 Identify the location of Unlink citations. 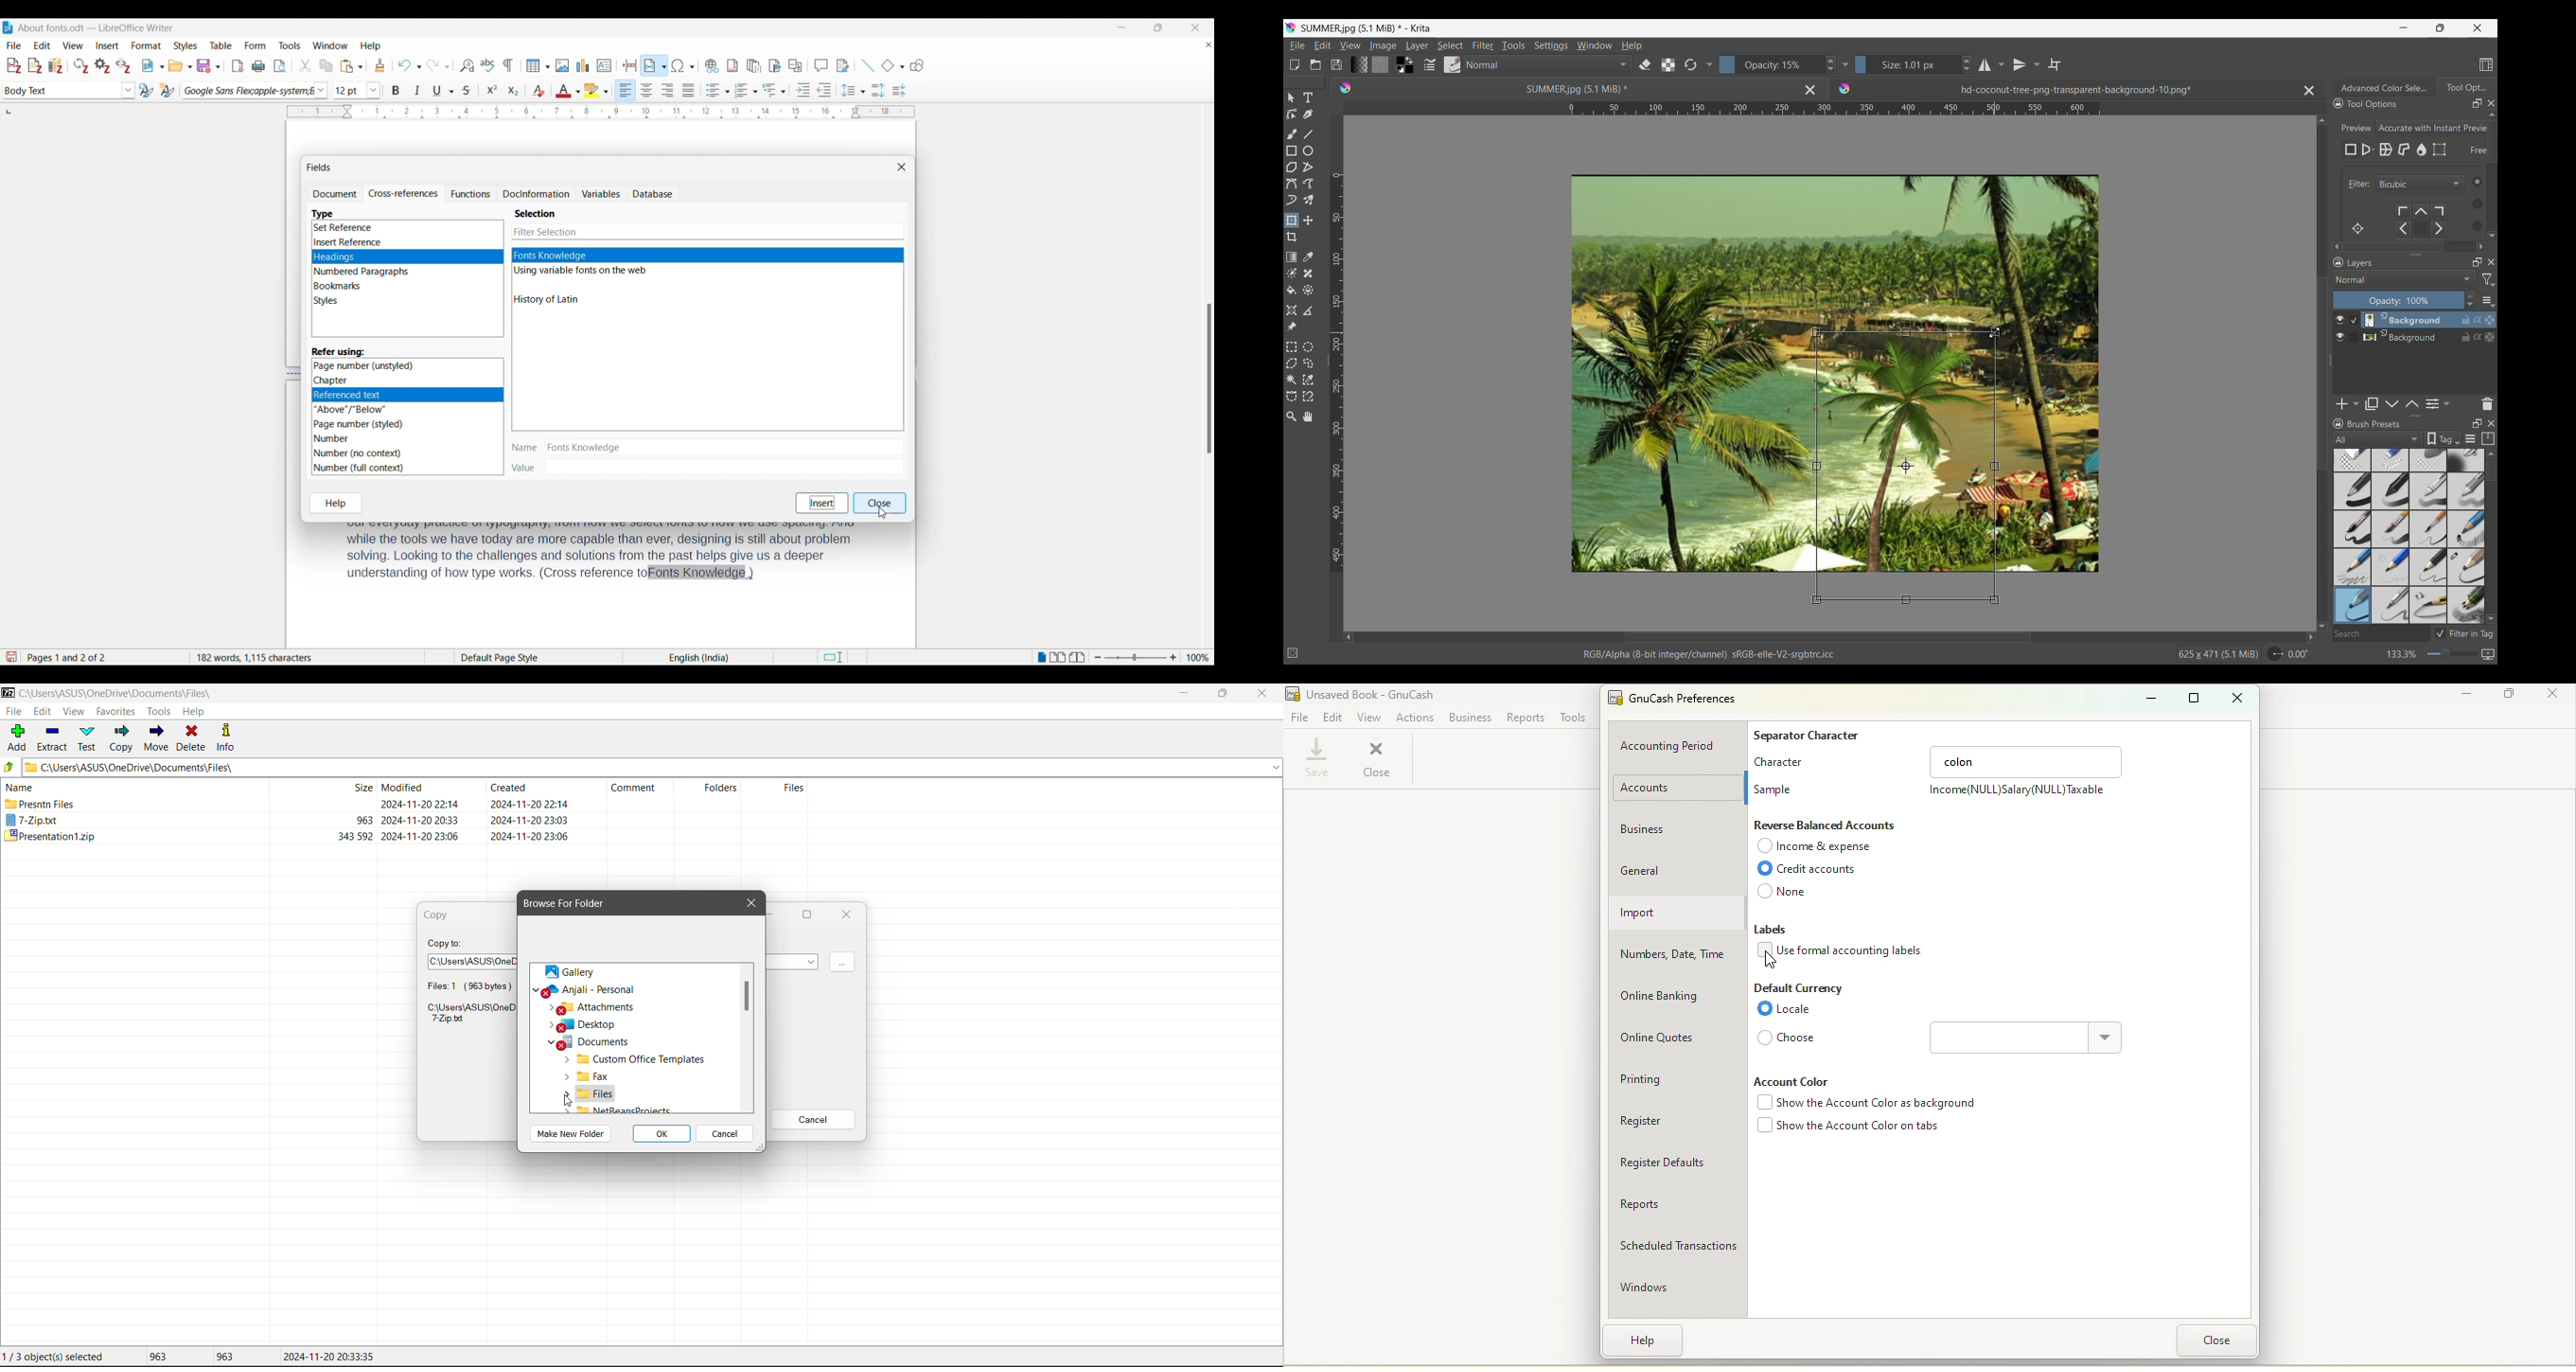
(123, 66).